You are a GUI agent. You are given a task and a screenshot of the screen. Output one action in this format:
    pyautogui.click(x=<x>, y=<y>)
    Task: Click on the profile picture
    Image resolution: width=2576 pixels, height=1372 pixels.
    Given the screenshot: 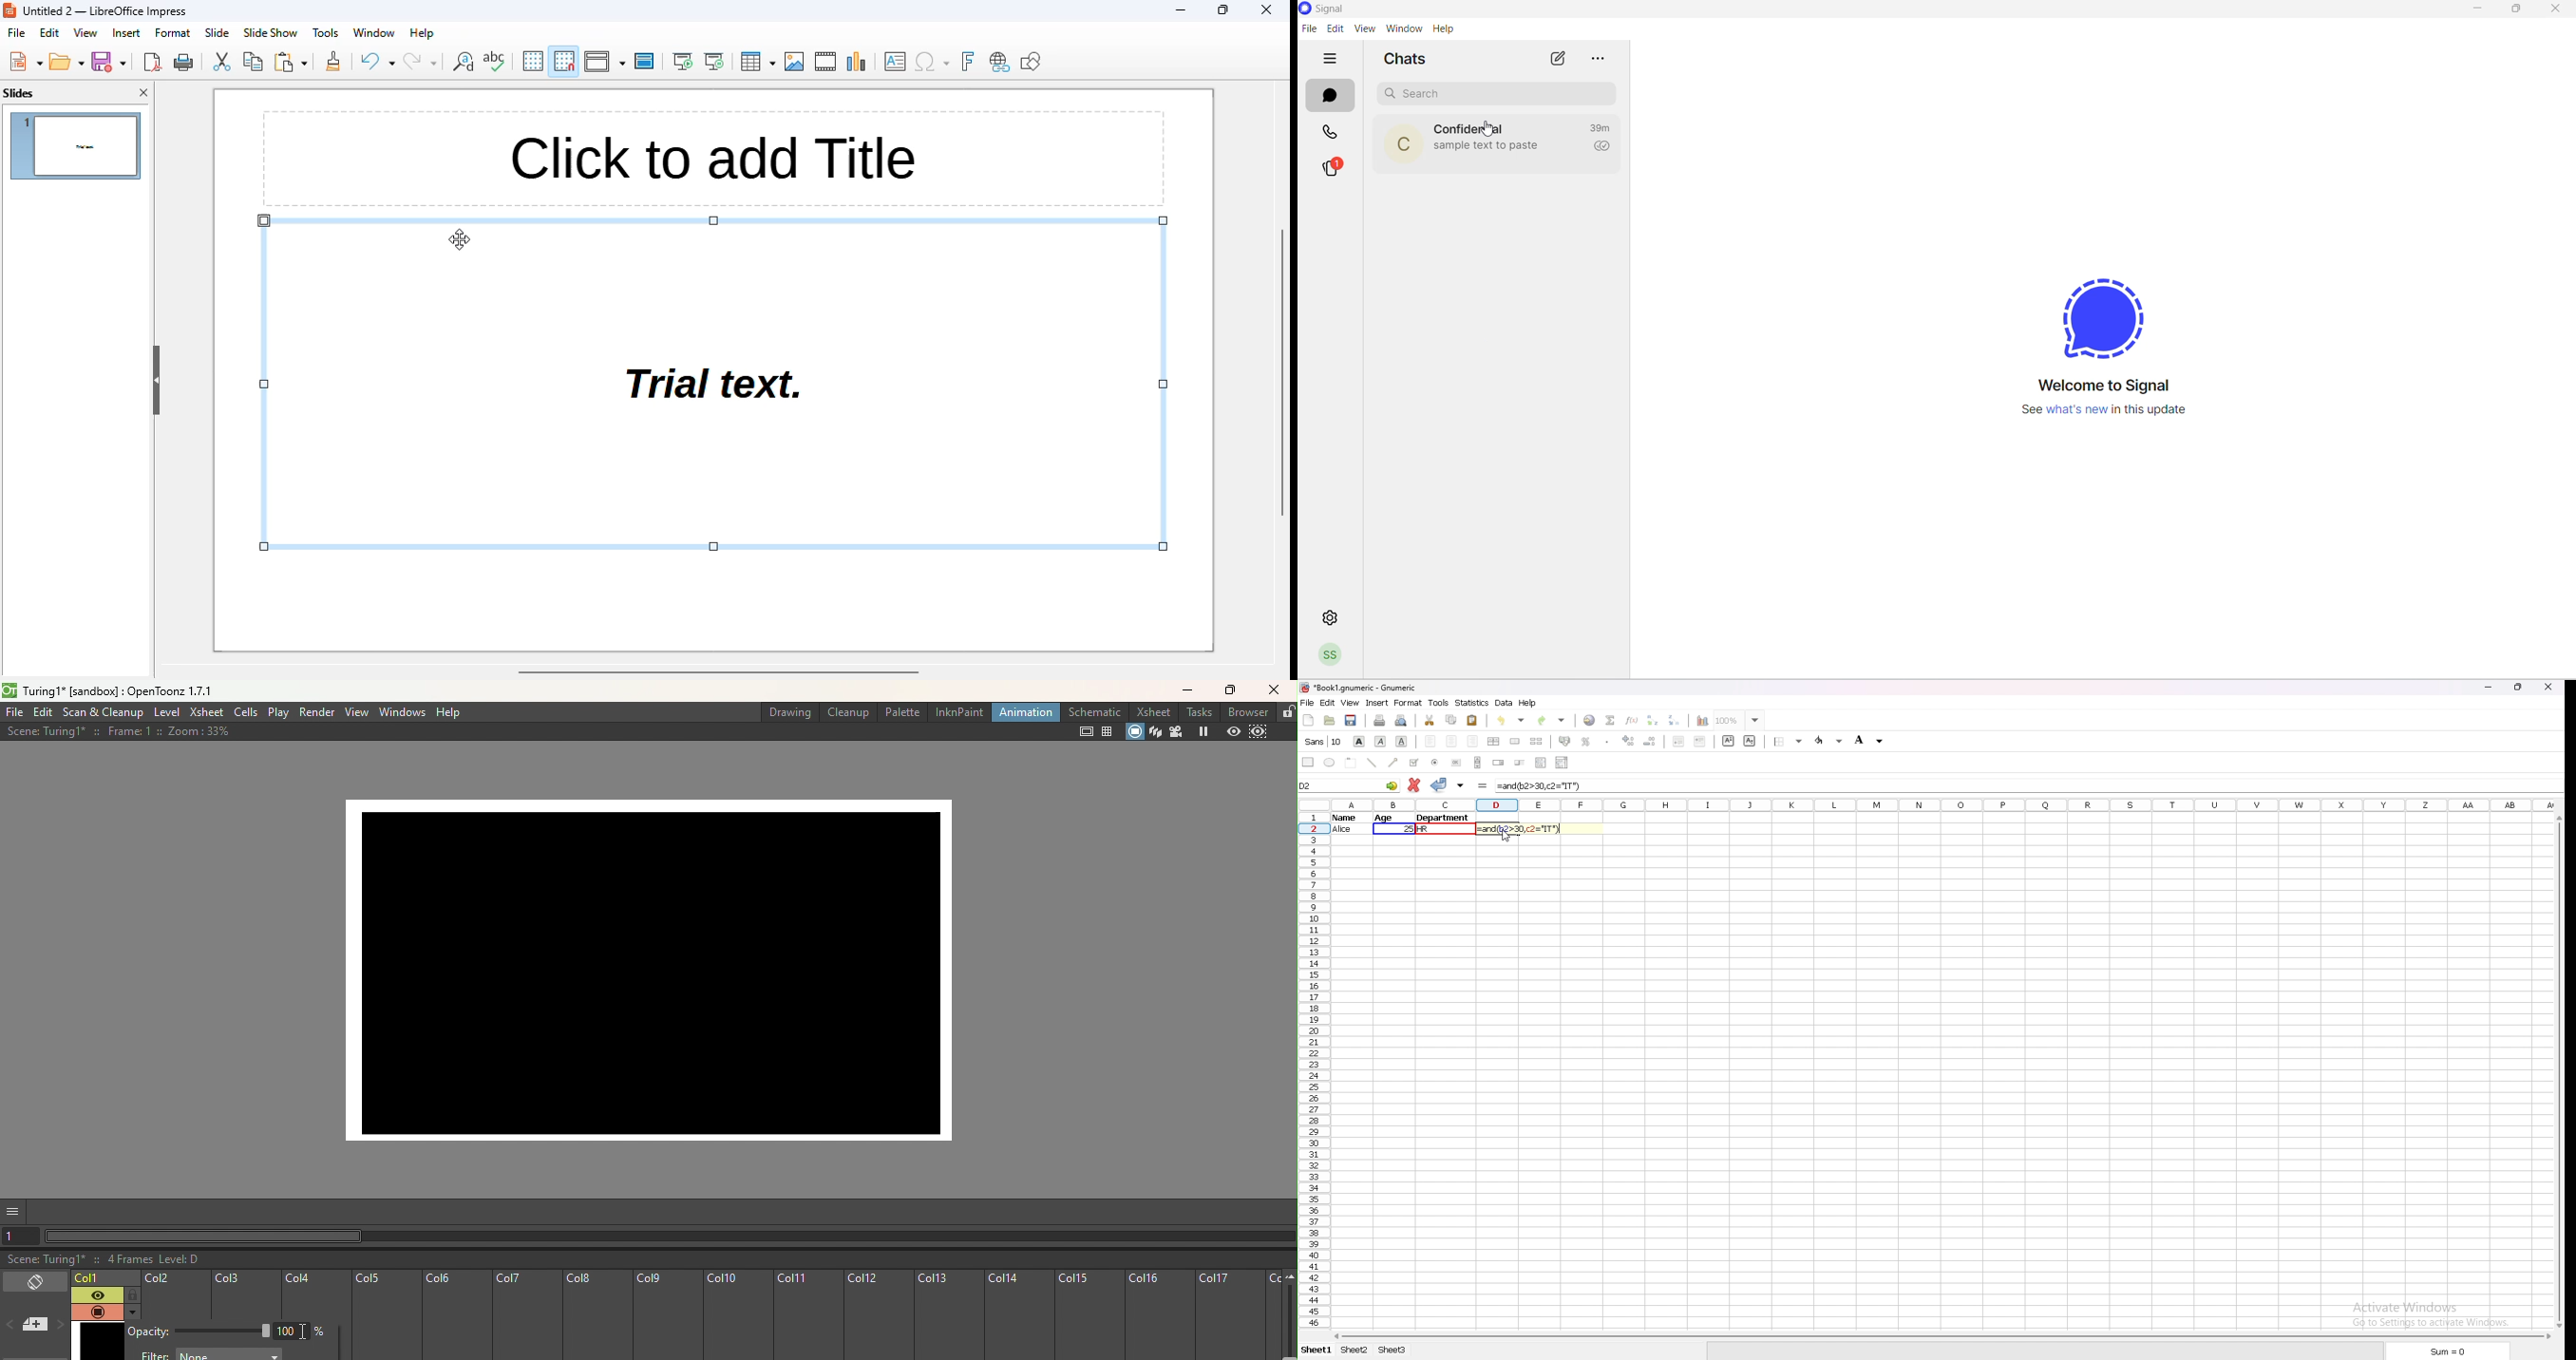 What is the action you would take?
    pyautogui.click(x=1397, y=145)
    